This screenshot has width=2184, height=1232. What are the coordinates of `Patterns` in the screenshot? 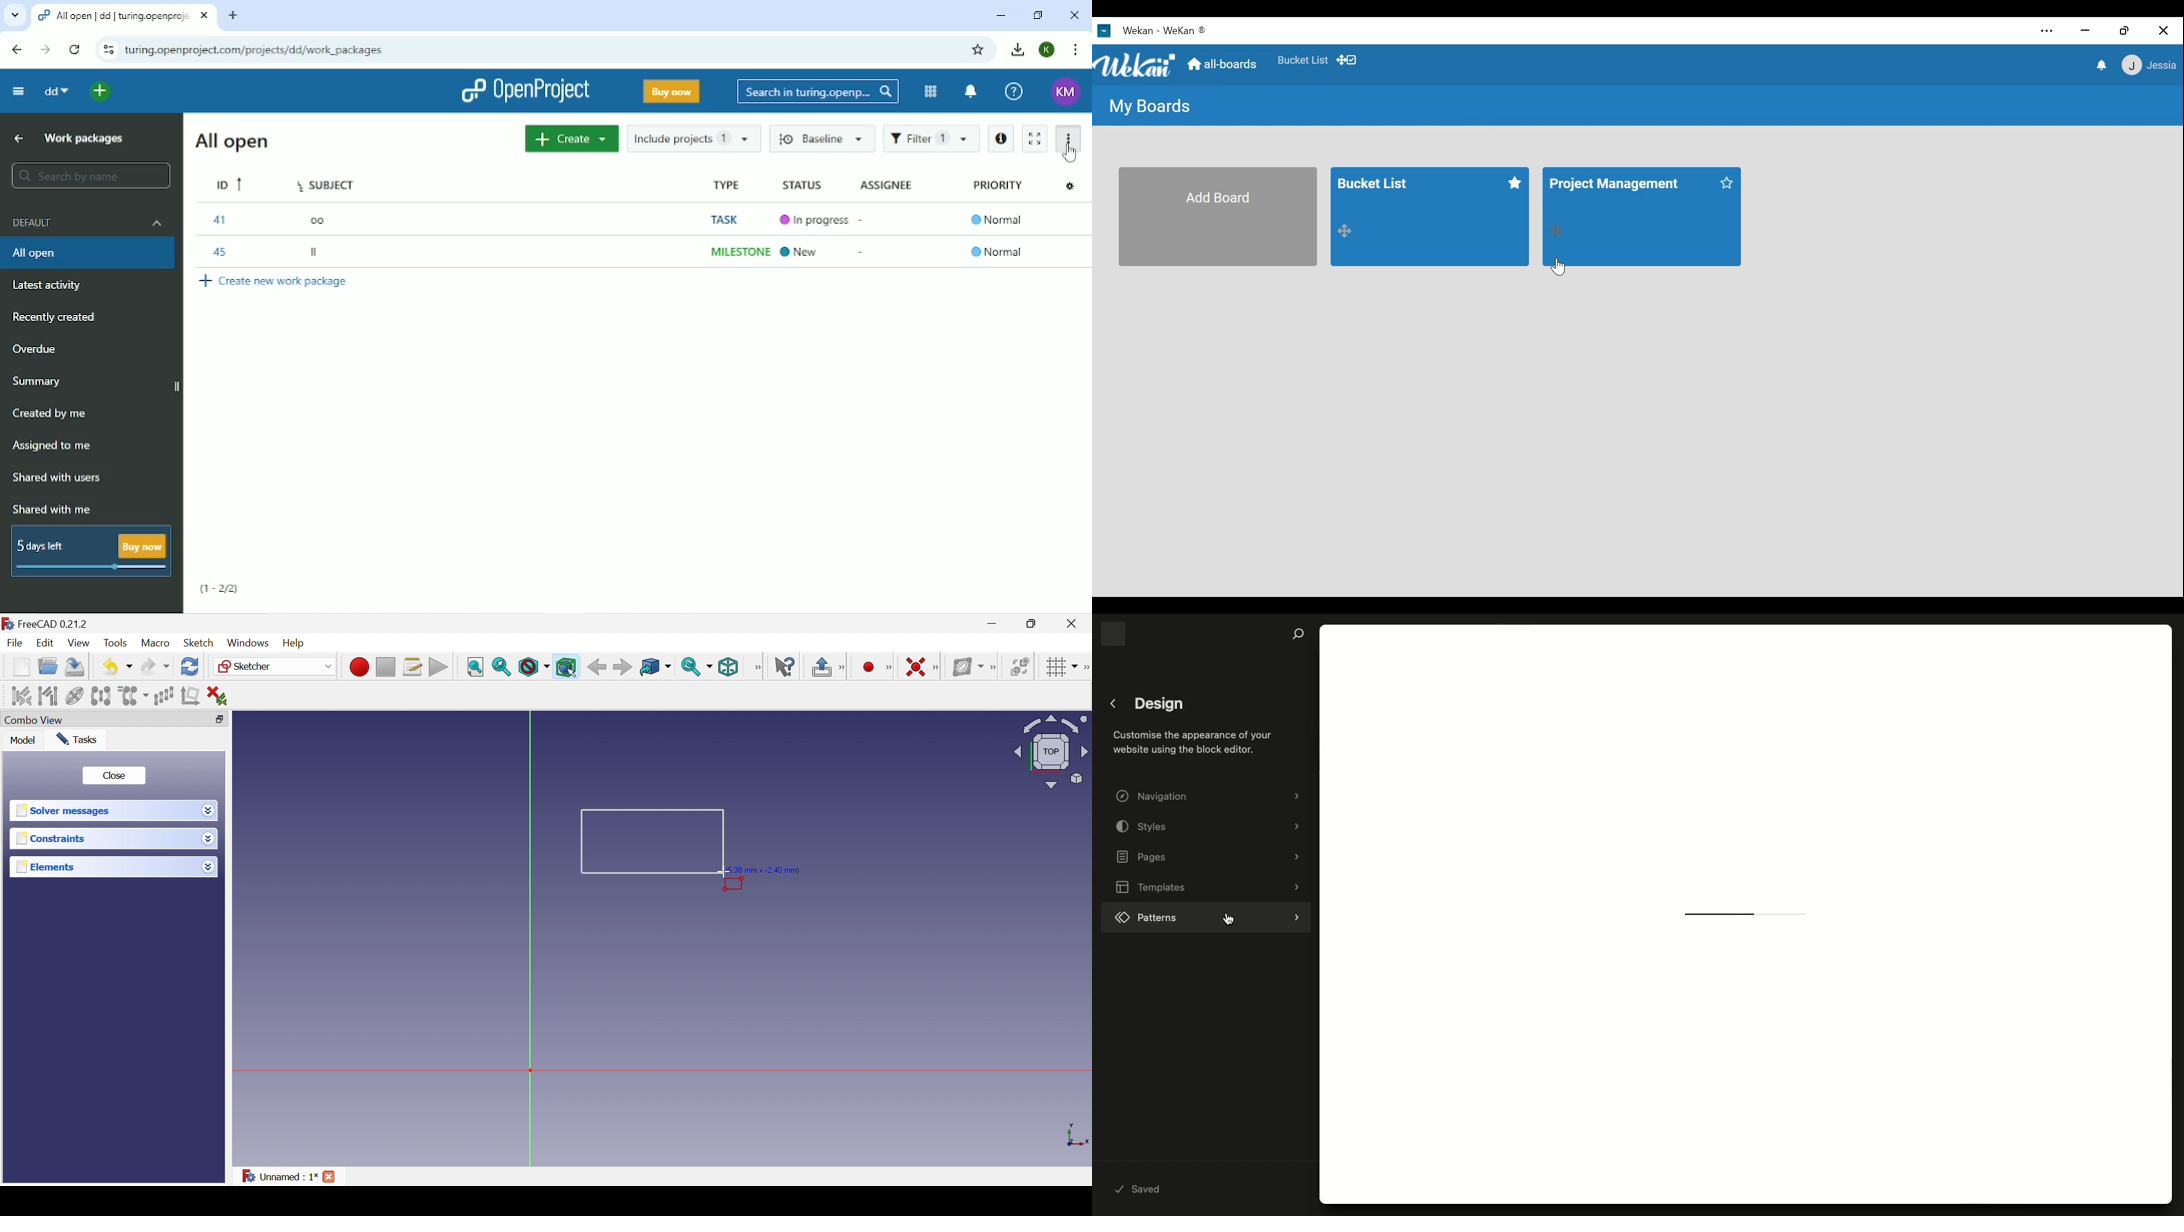 It's located at (1206, 915).